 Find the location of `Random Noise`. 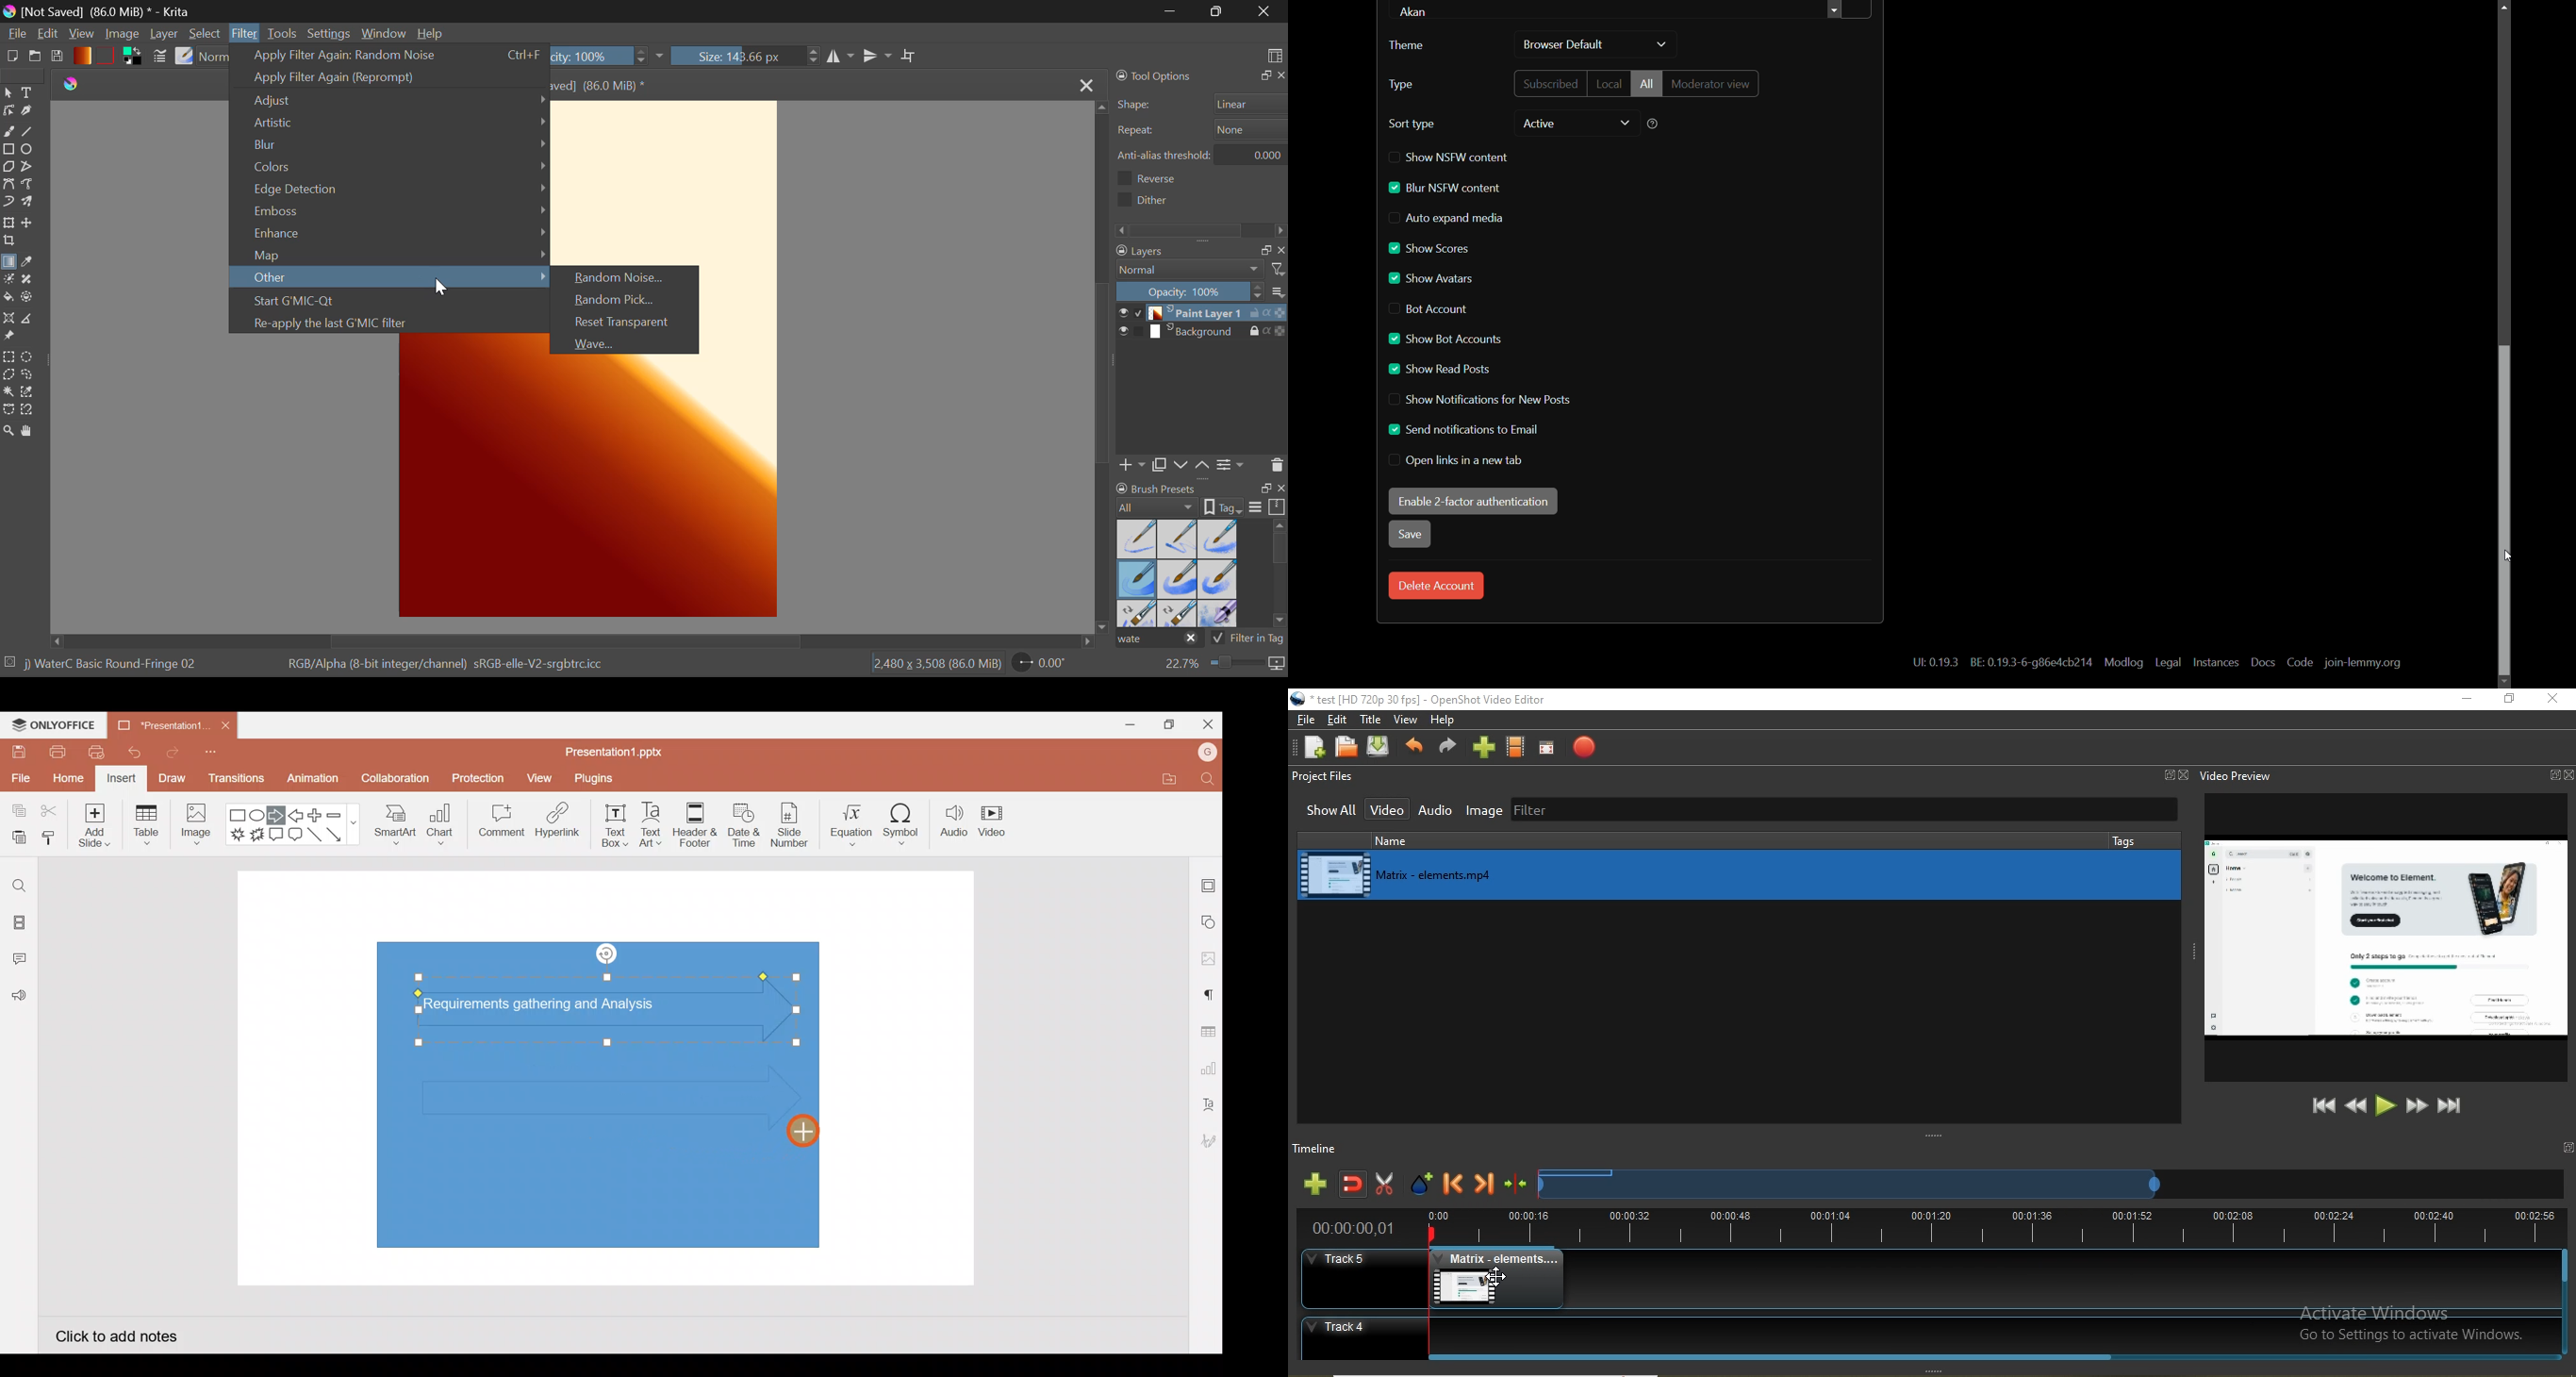

Random Noise is located at coordinates (629, 278).